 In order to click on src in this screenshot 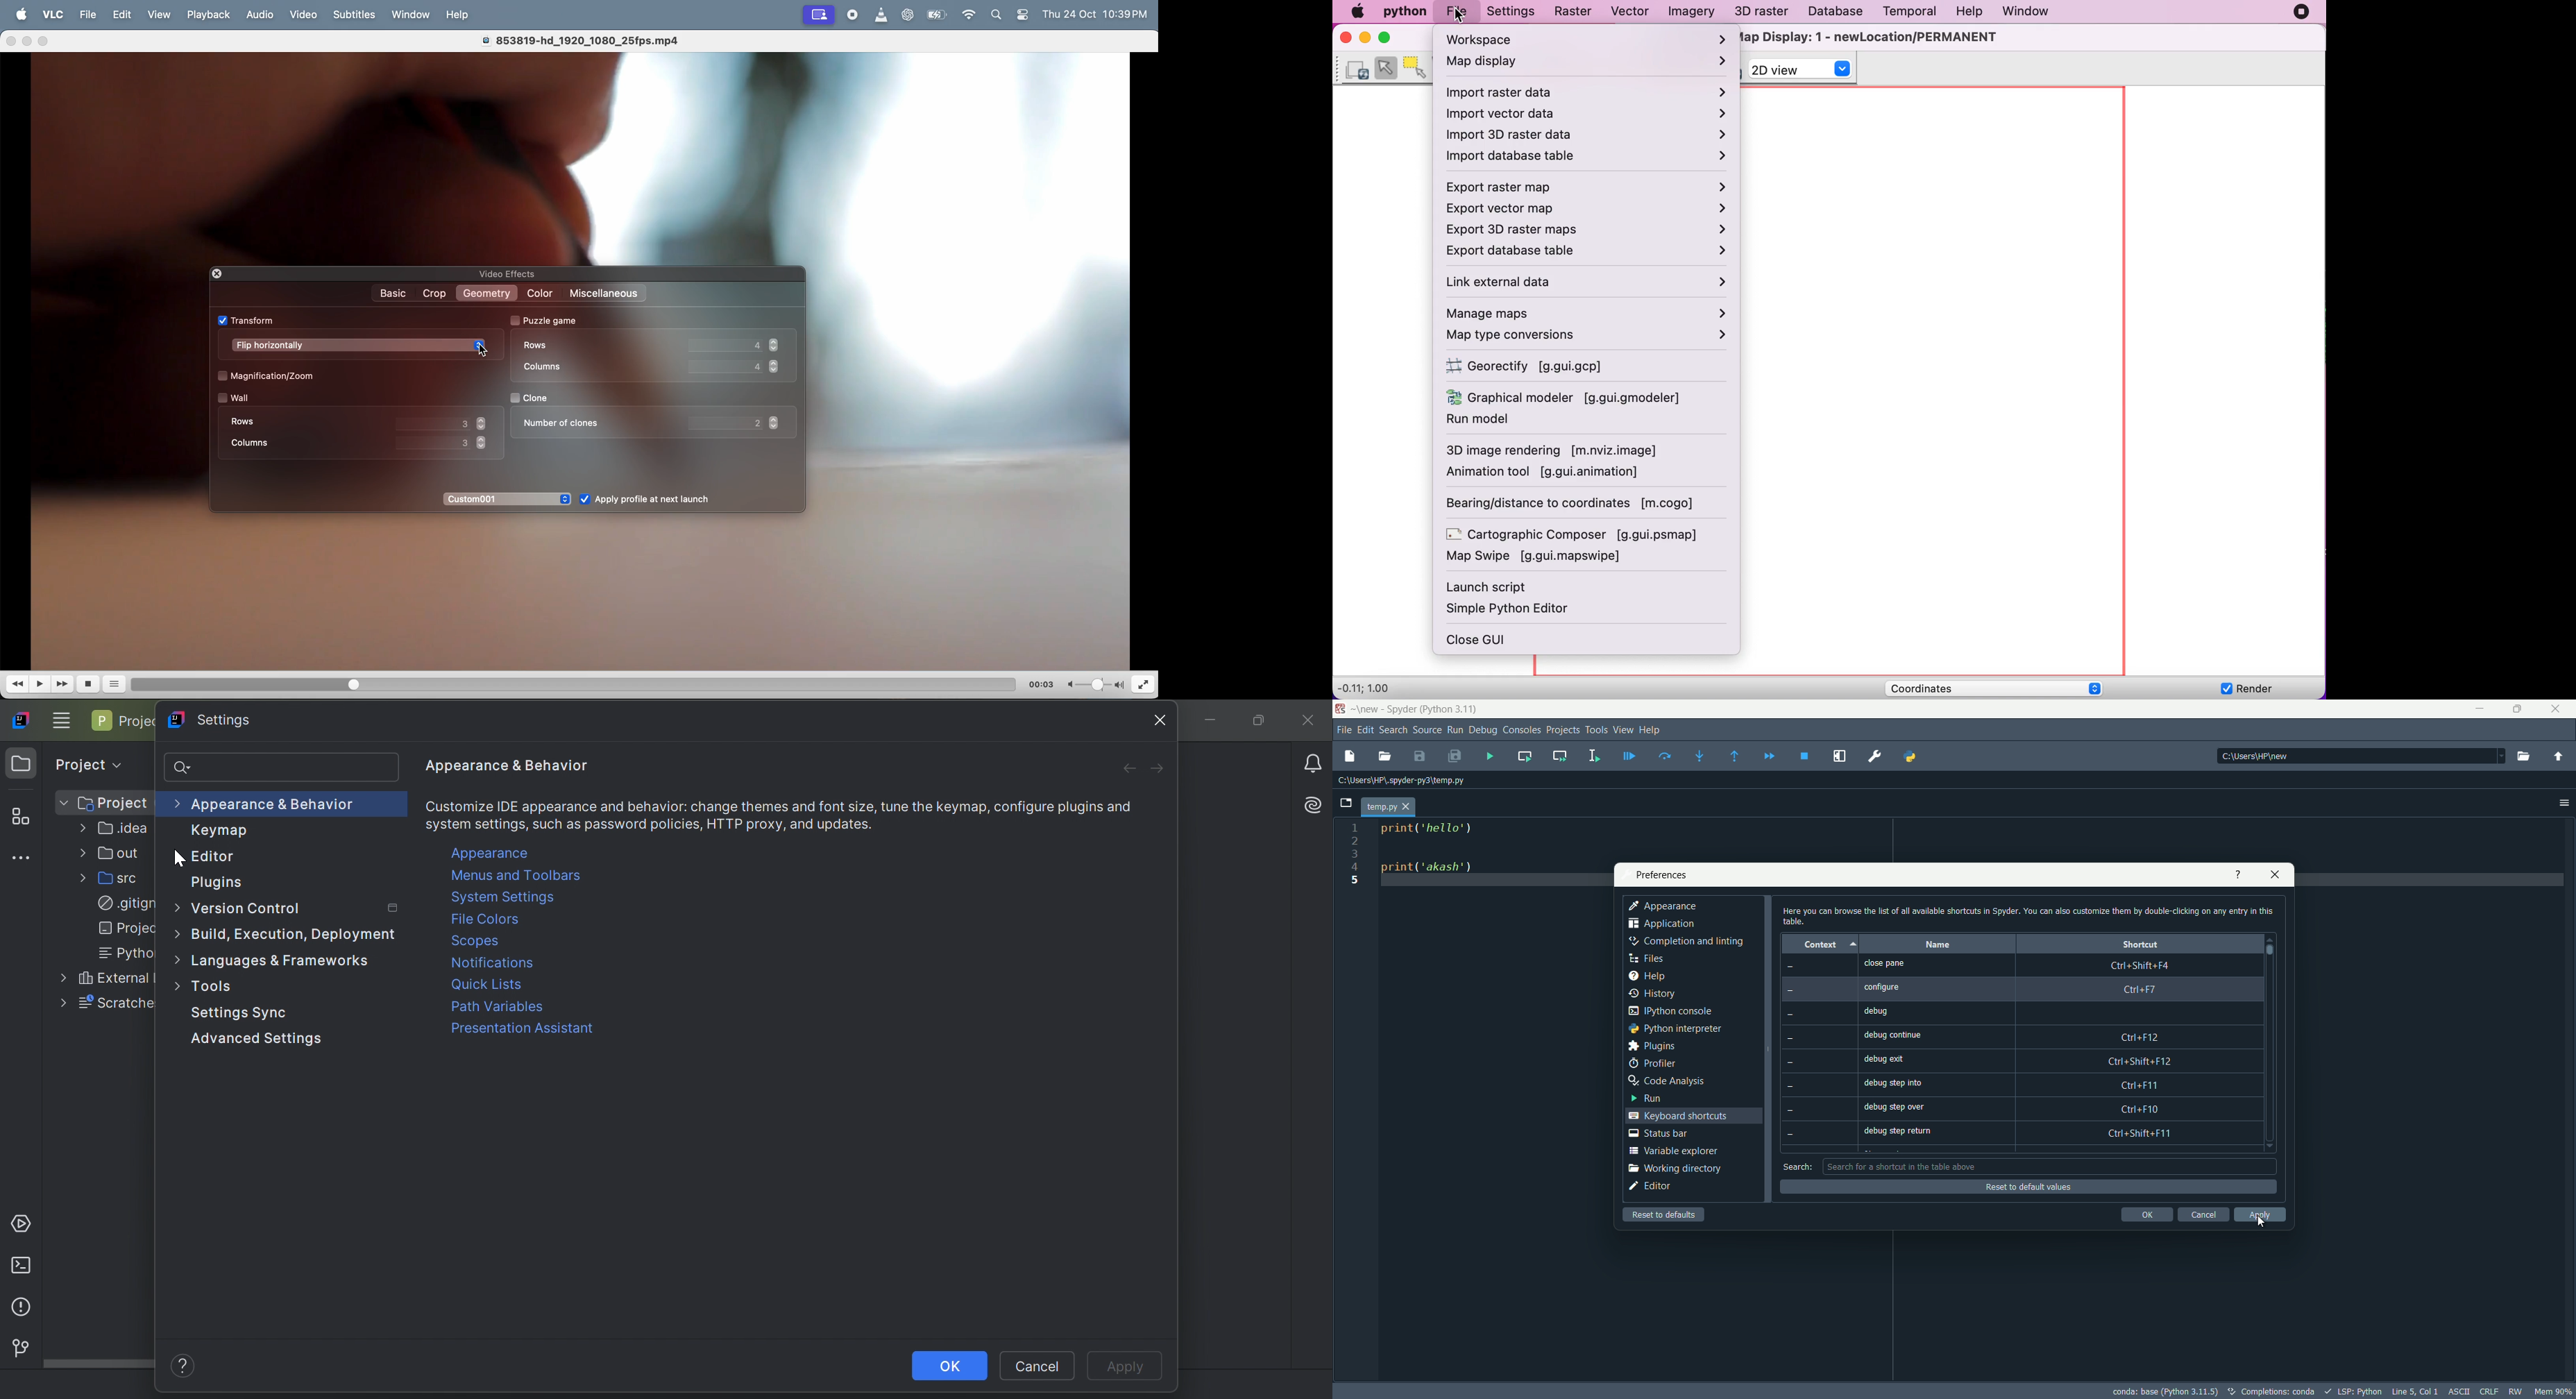, I will do `click(116, 877)`.